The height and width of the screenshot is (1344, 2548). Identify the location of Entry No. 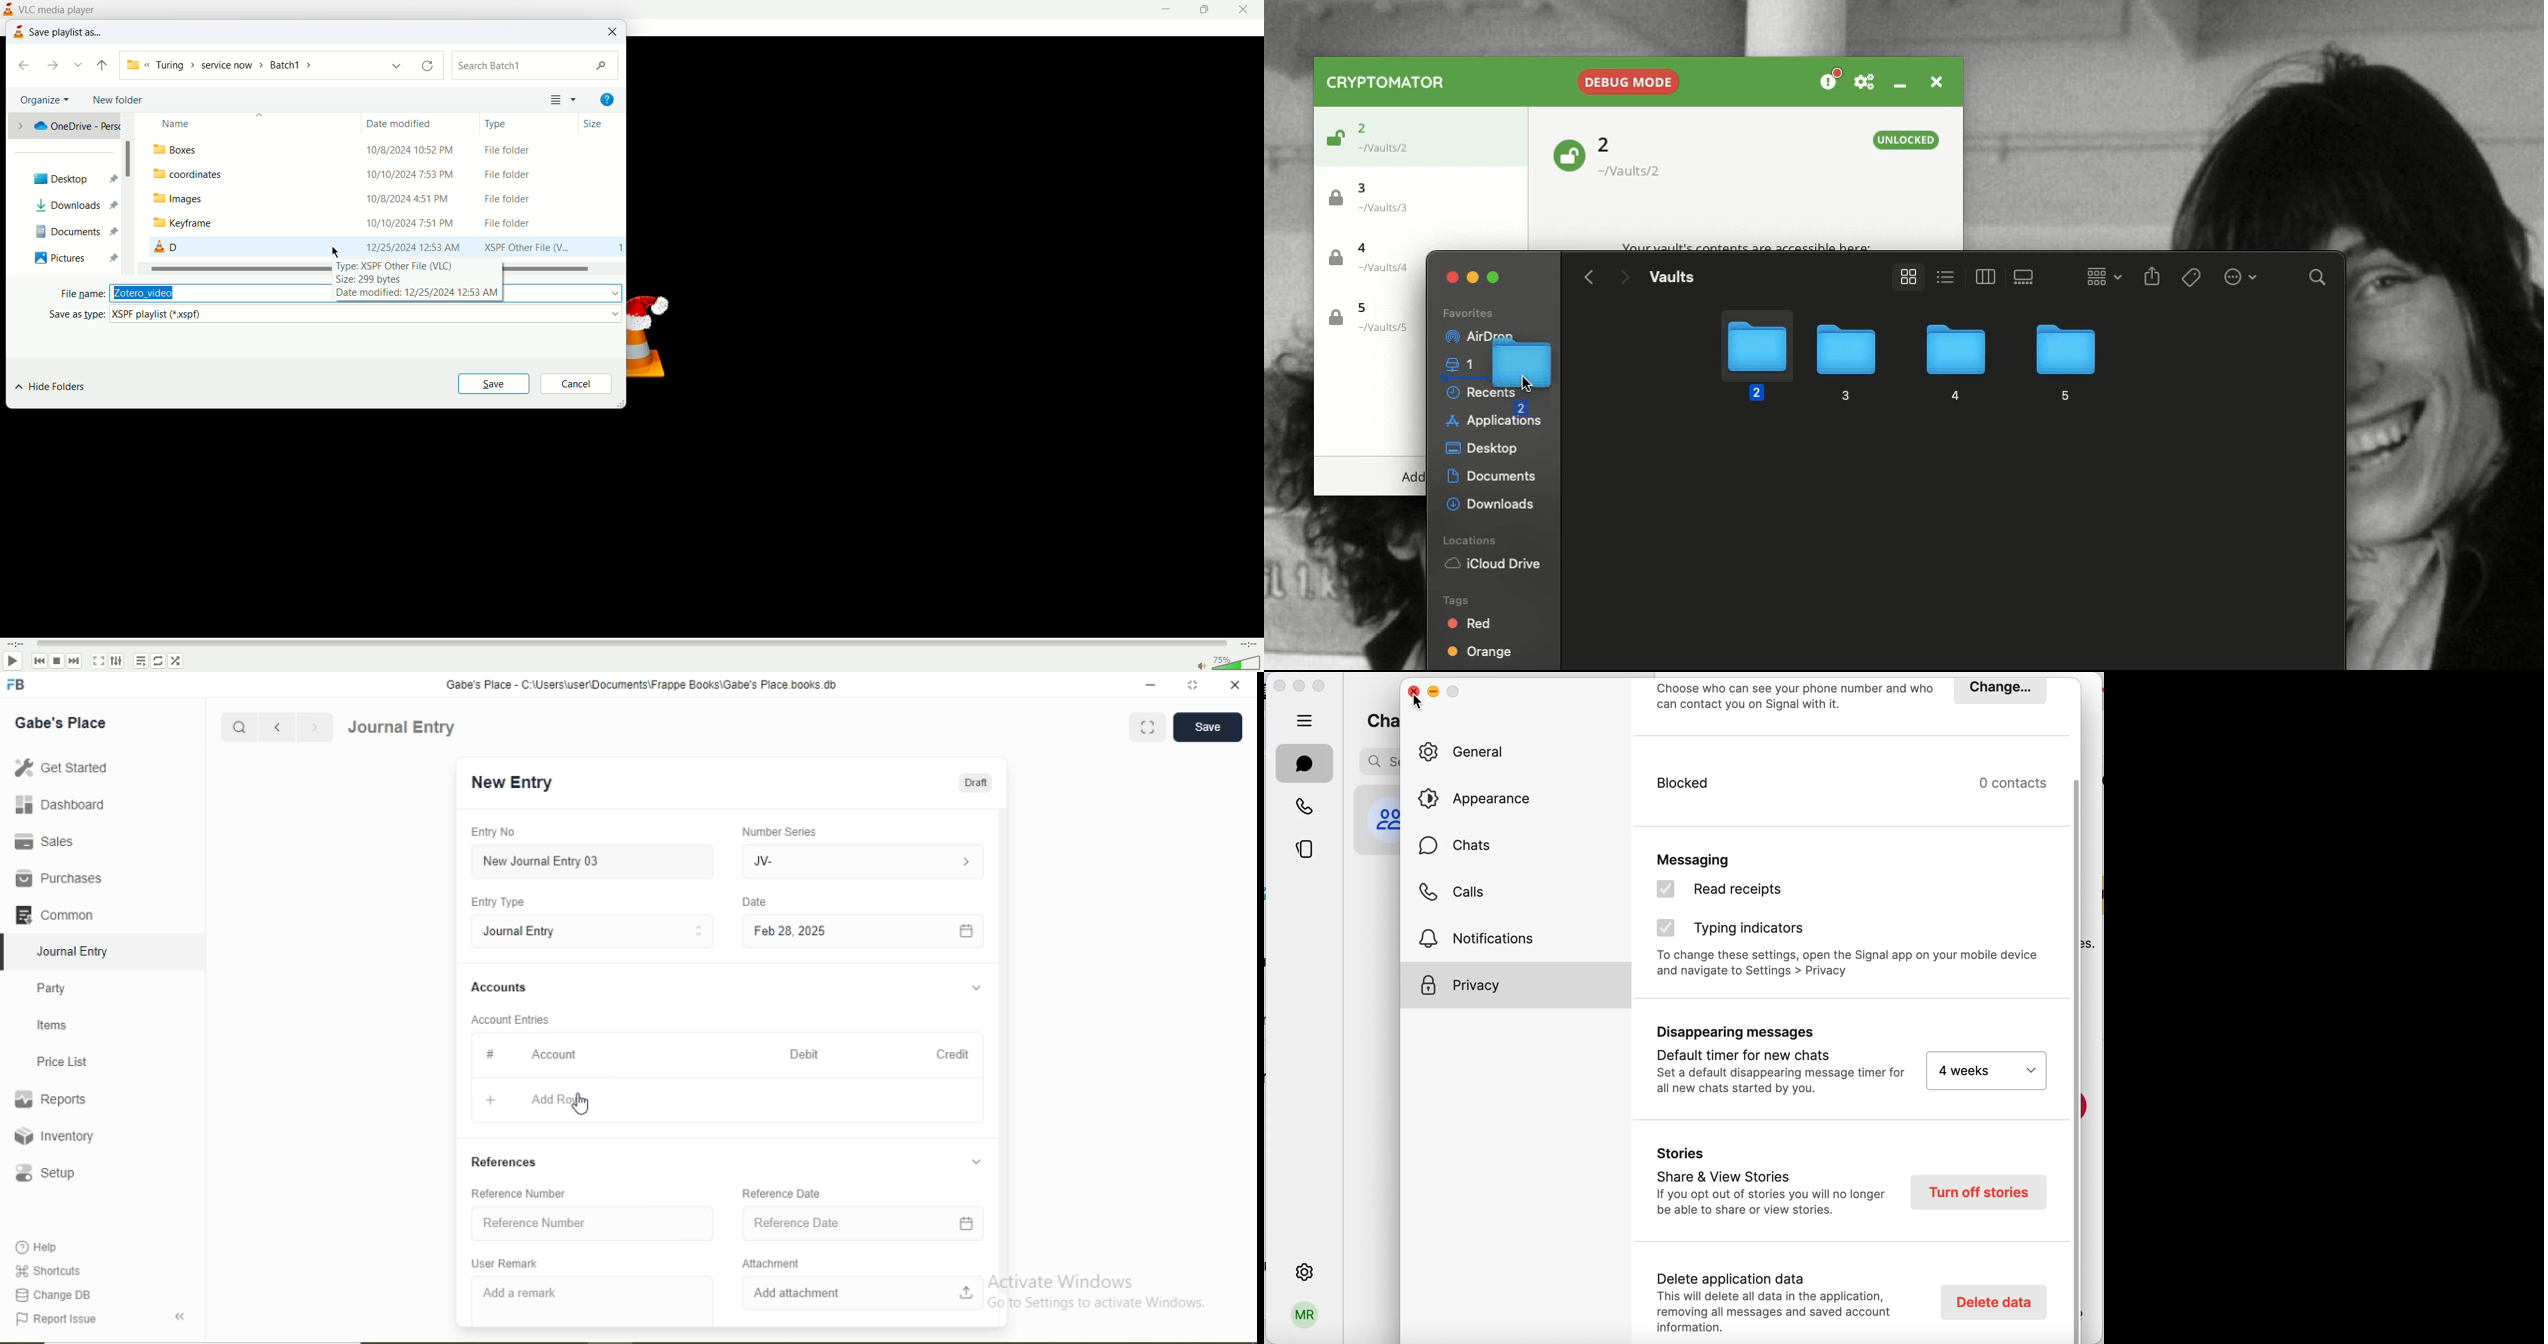
(492, 831).